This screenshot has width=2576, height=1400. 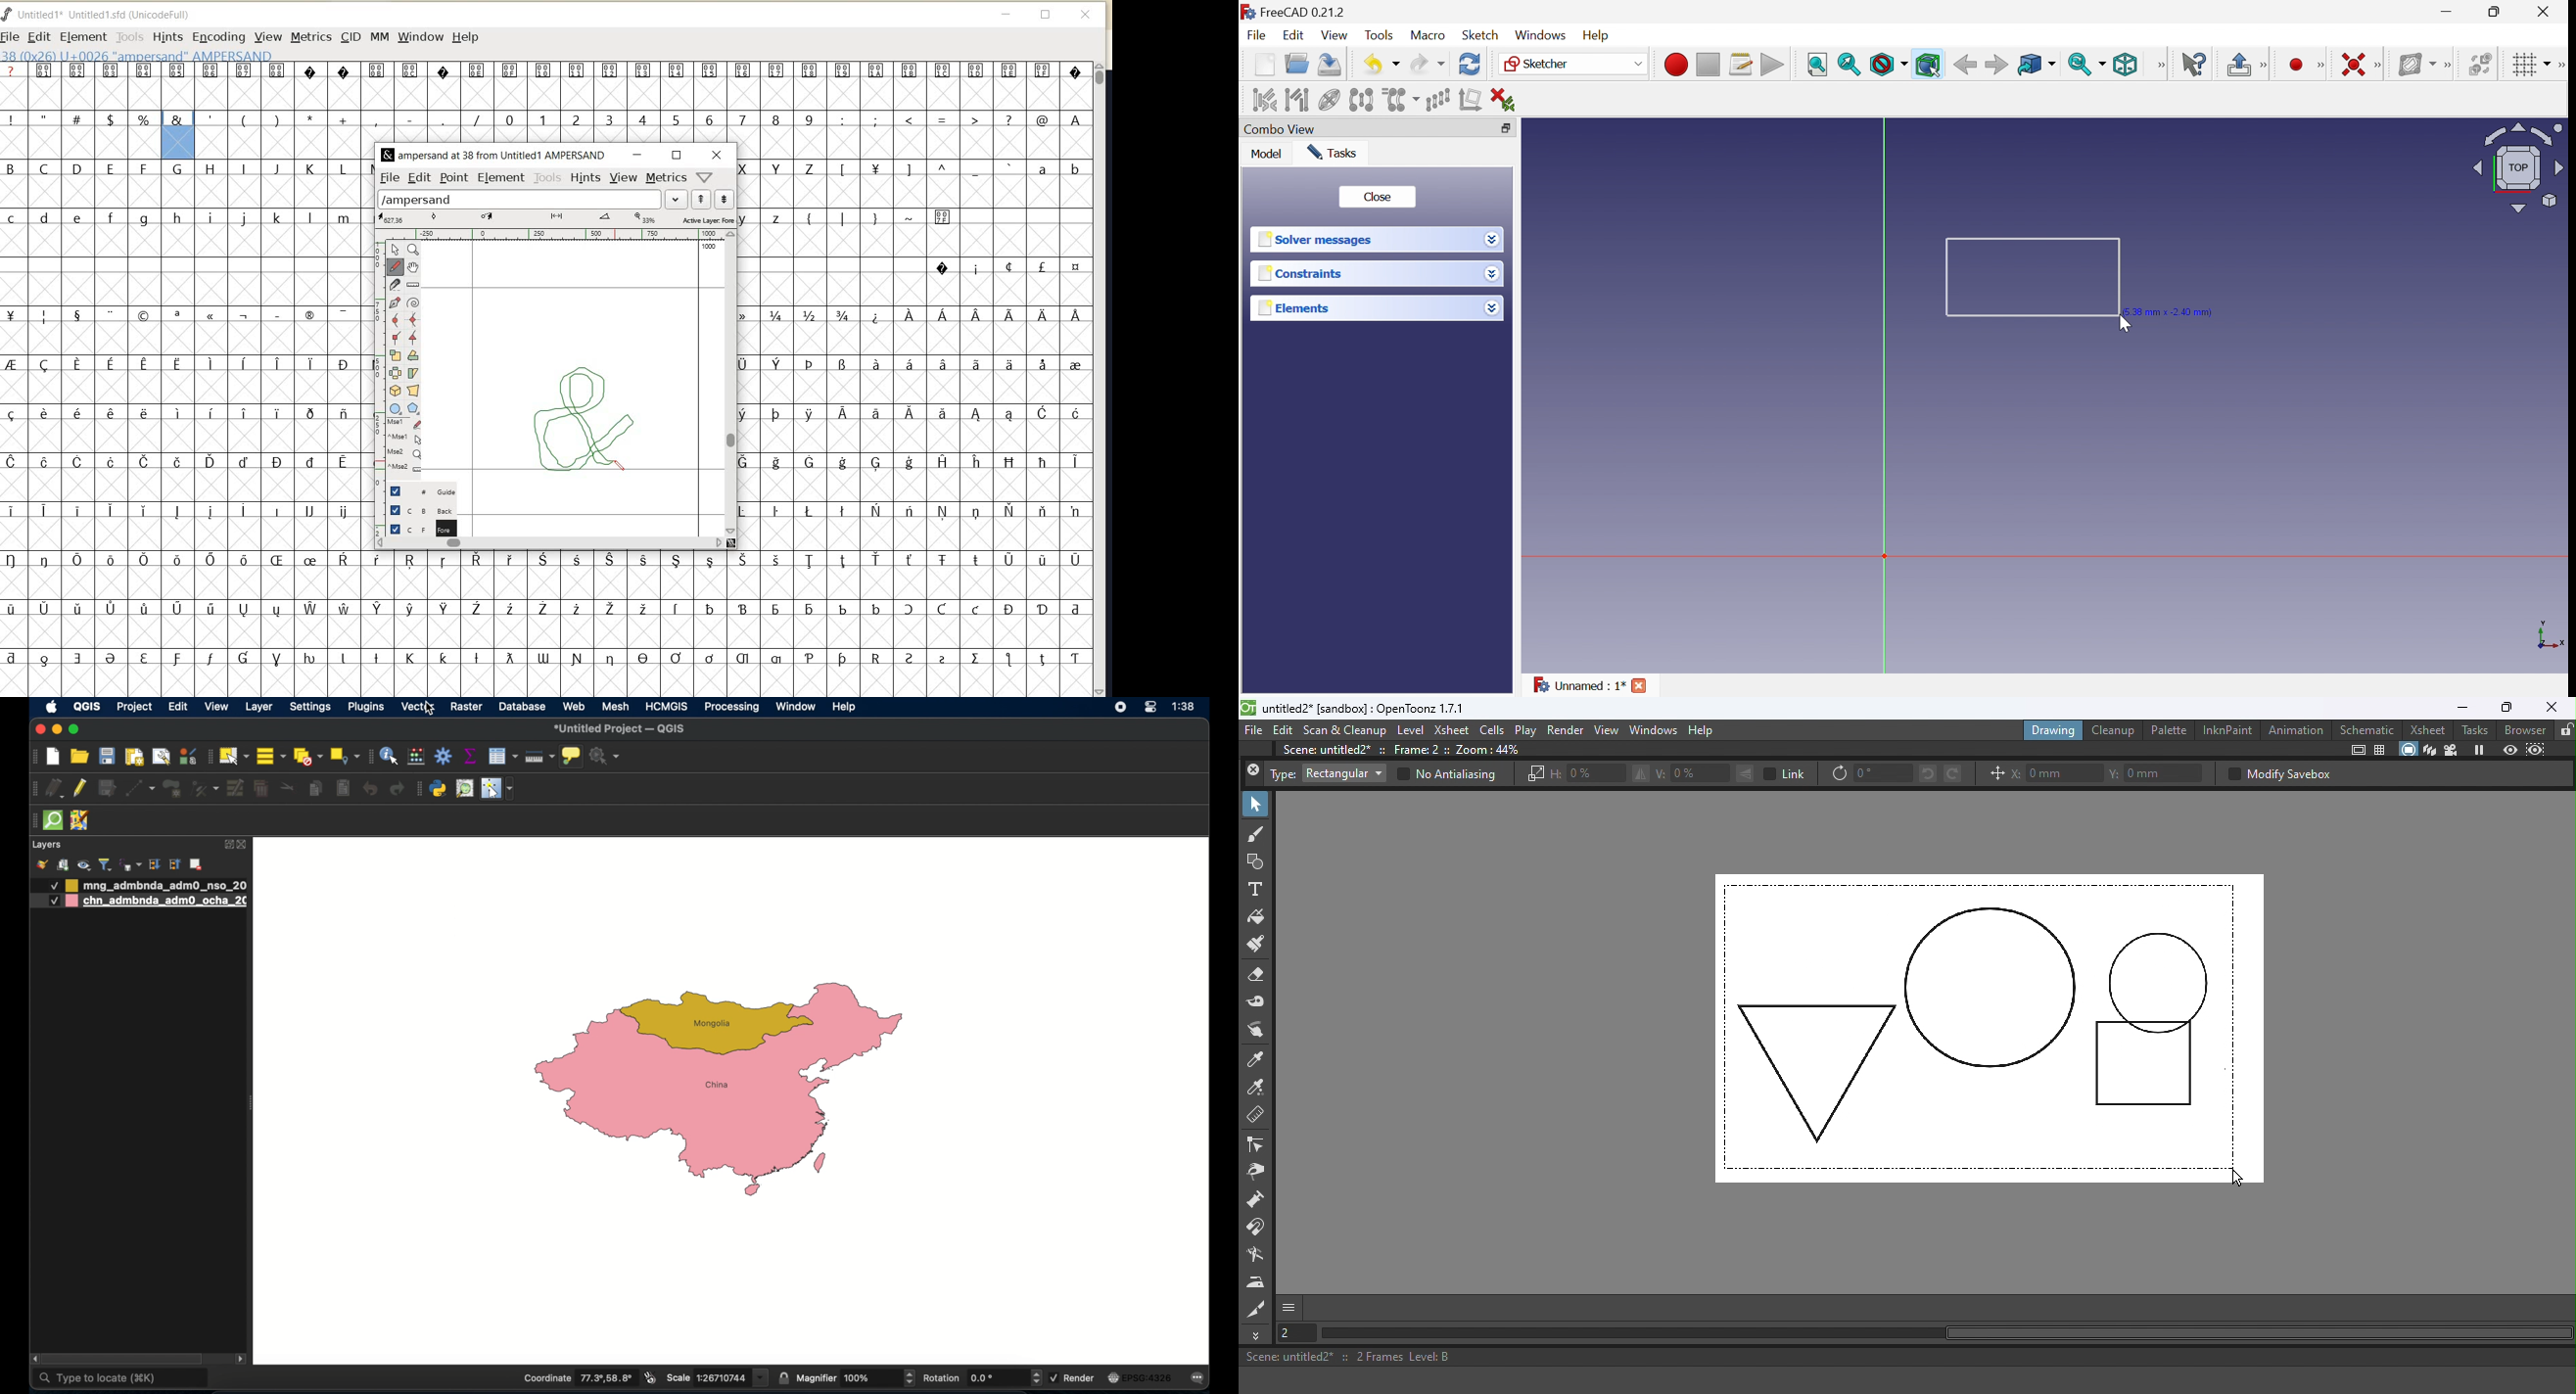 What do you see at coordinates (1258, 1229) in the screenshot?
I see `Magnet tool` at bounding box center [1258, 1229].